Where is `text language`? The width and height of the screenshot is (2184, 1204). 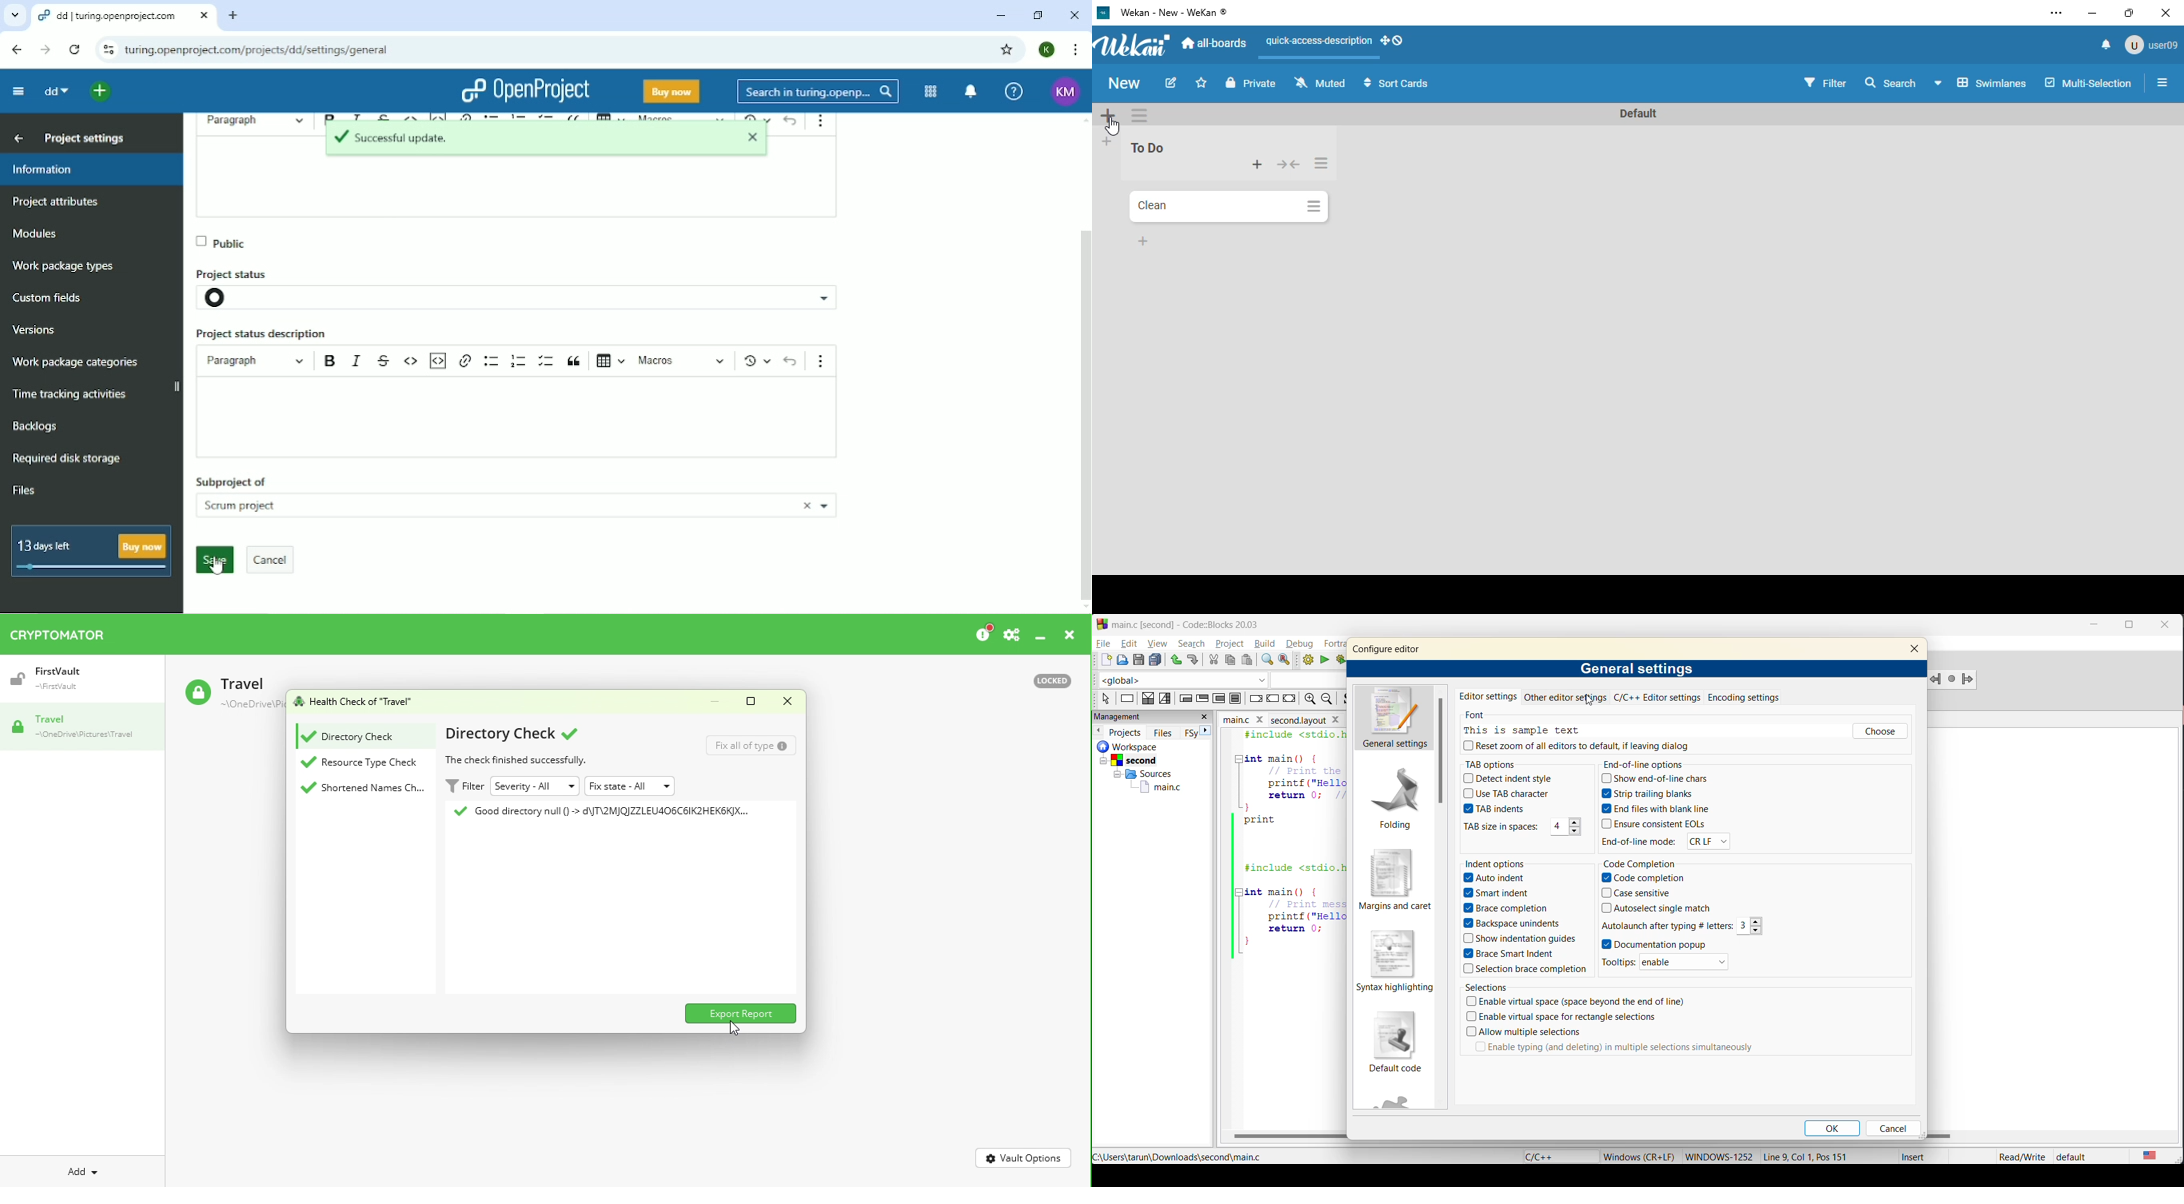
text language is located at coordinates (2149, 1155).